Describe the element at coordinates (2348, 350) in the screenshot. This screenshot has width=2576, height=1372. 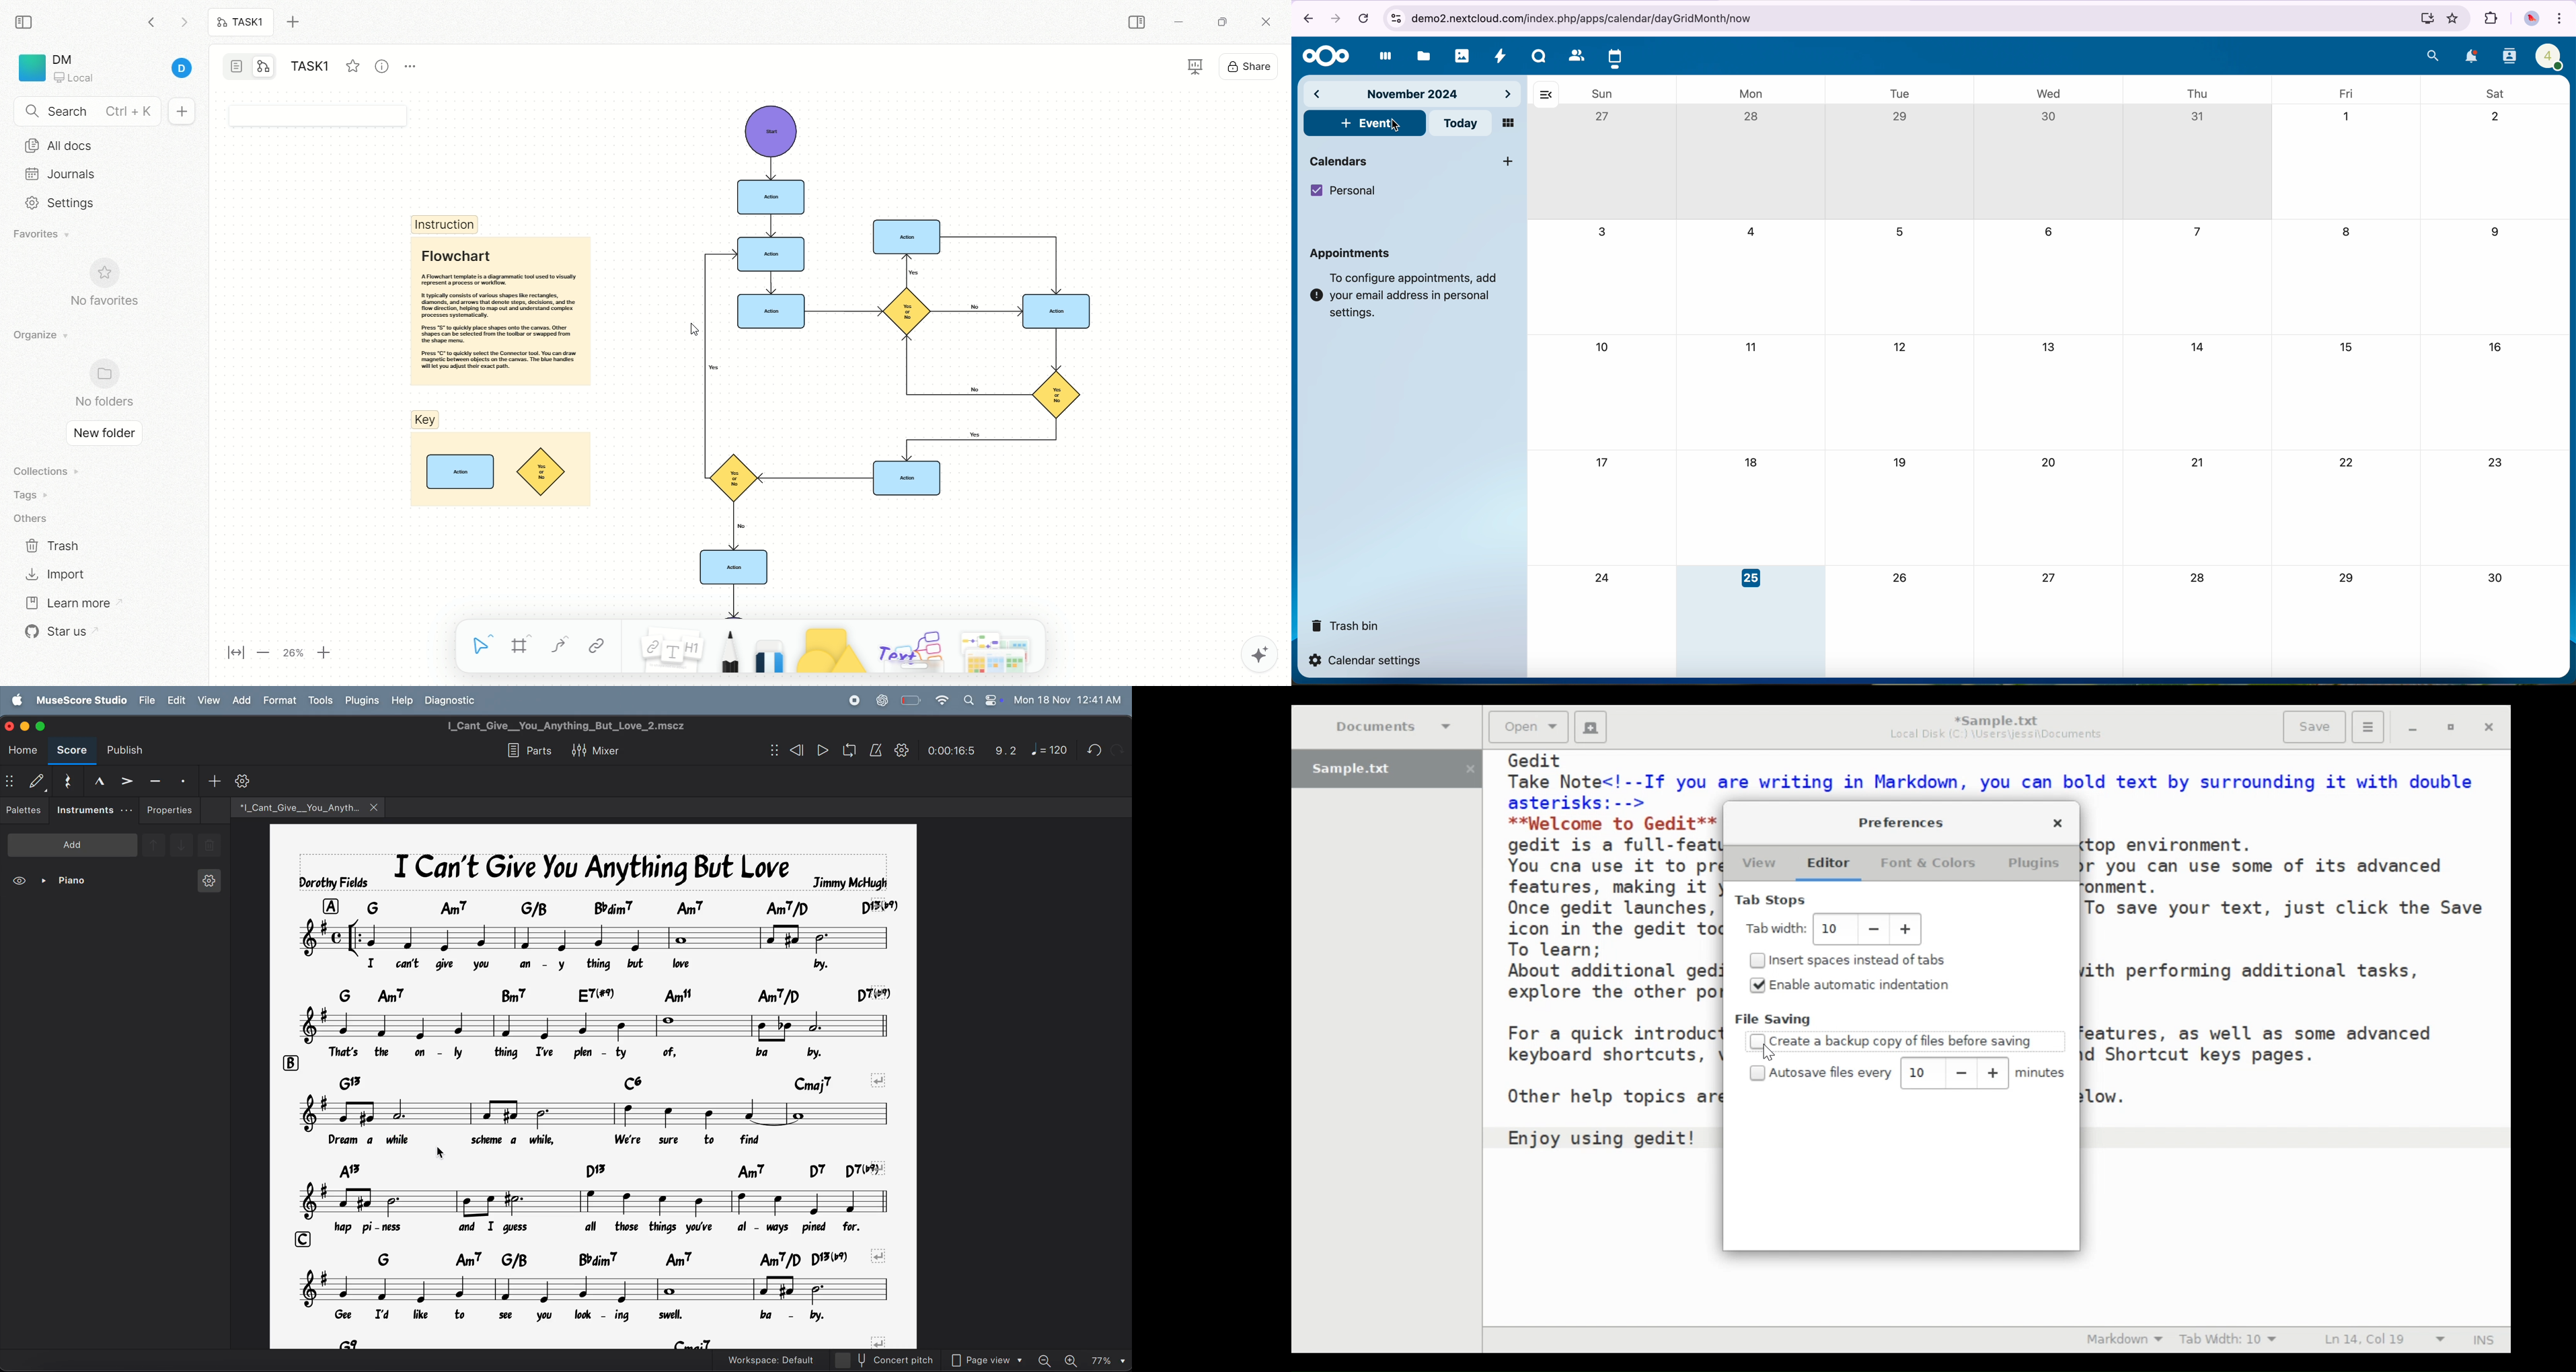
I see `15` at that location.